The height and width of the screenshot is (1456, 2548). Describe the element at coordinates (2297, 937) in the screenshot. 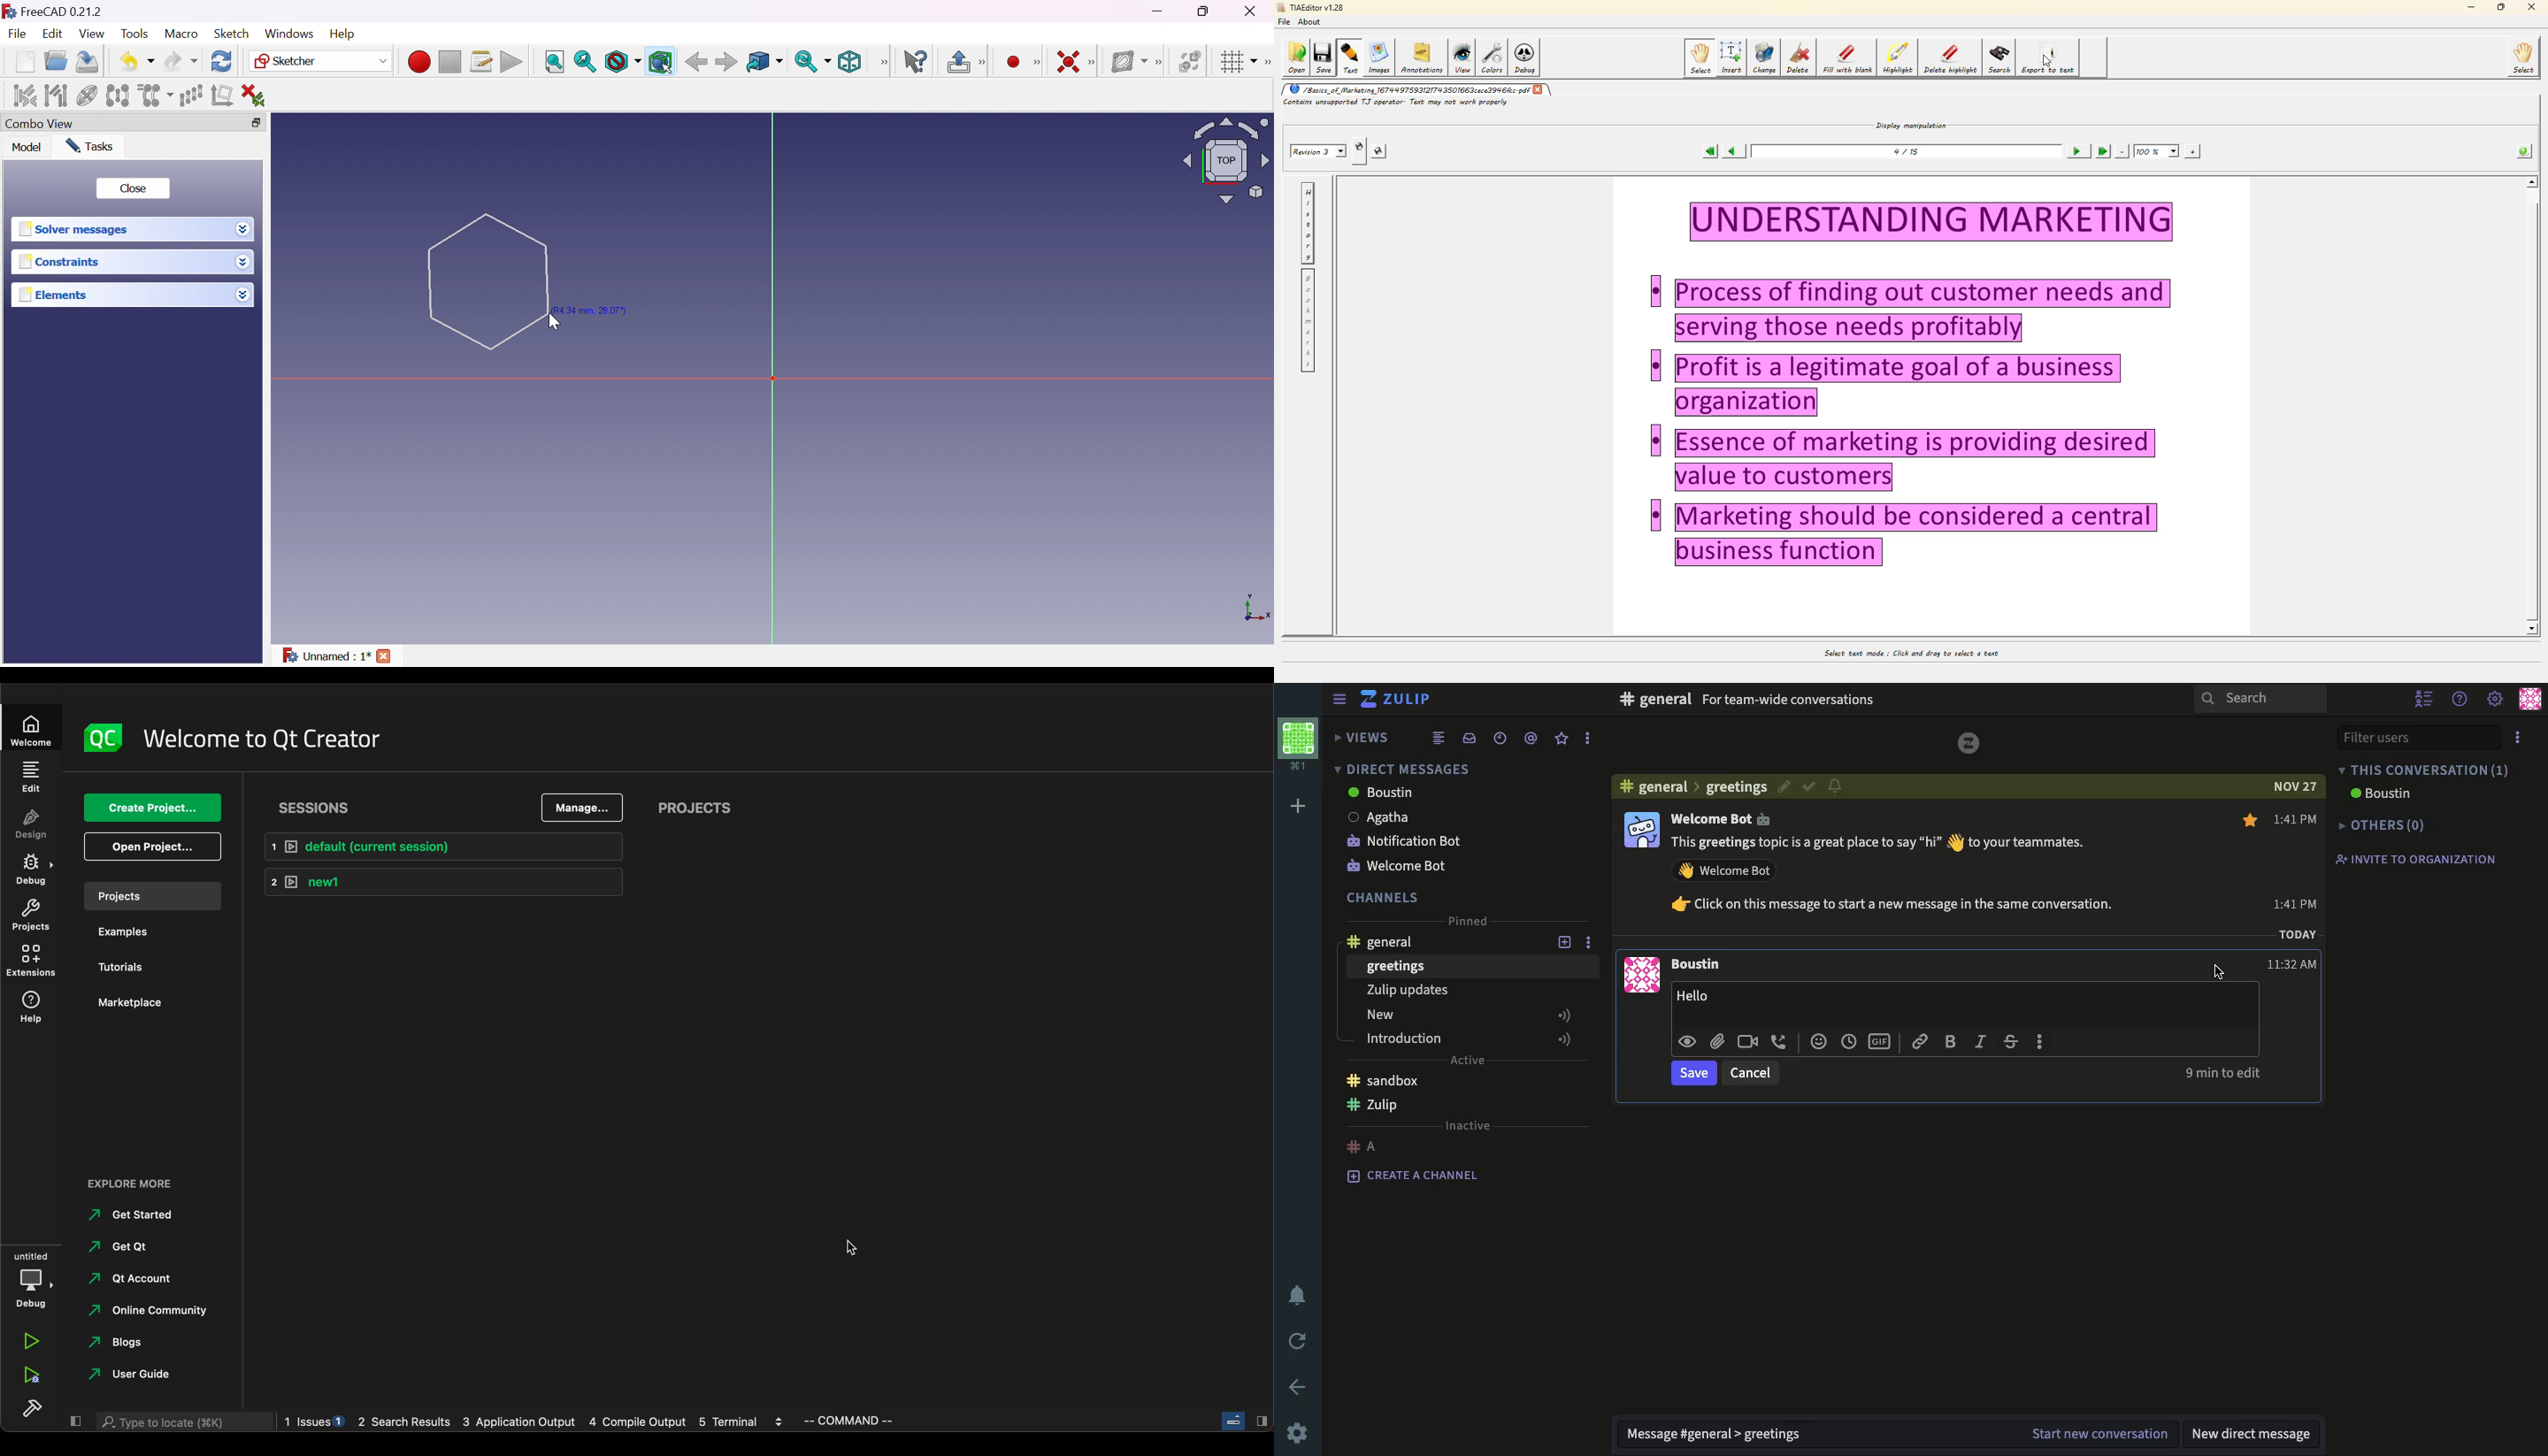

I see `TODAY` at that location.